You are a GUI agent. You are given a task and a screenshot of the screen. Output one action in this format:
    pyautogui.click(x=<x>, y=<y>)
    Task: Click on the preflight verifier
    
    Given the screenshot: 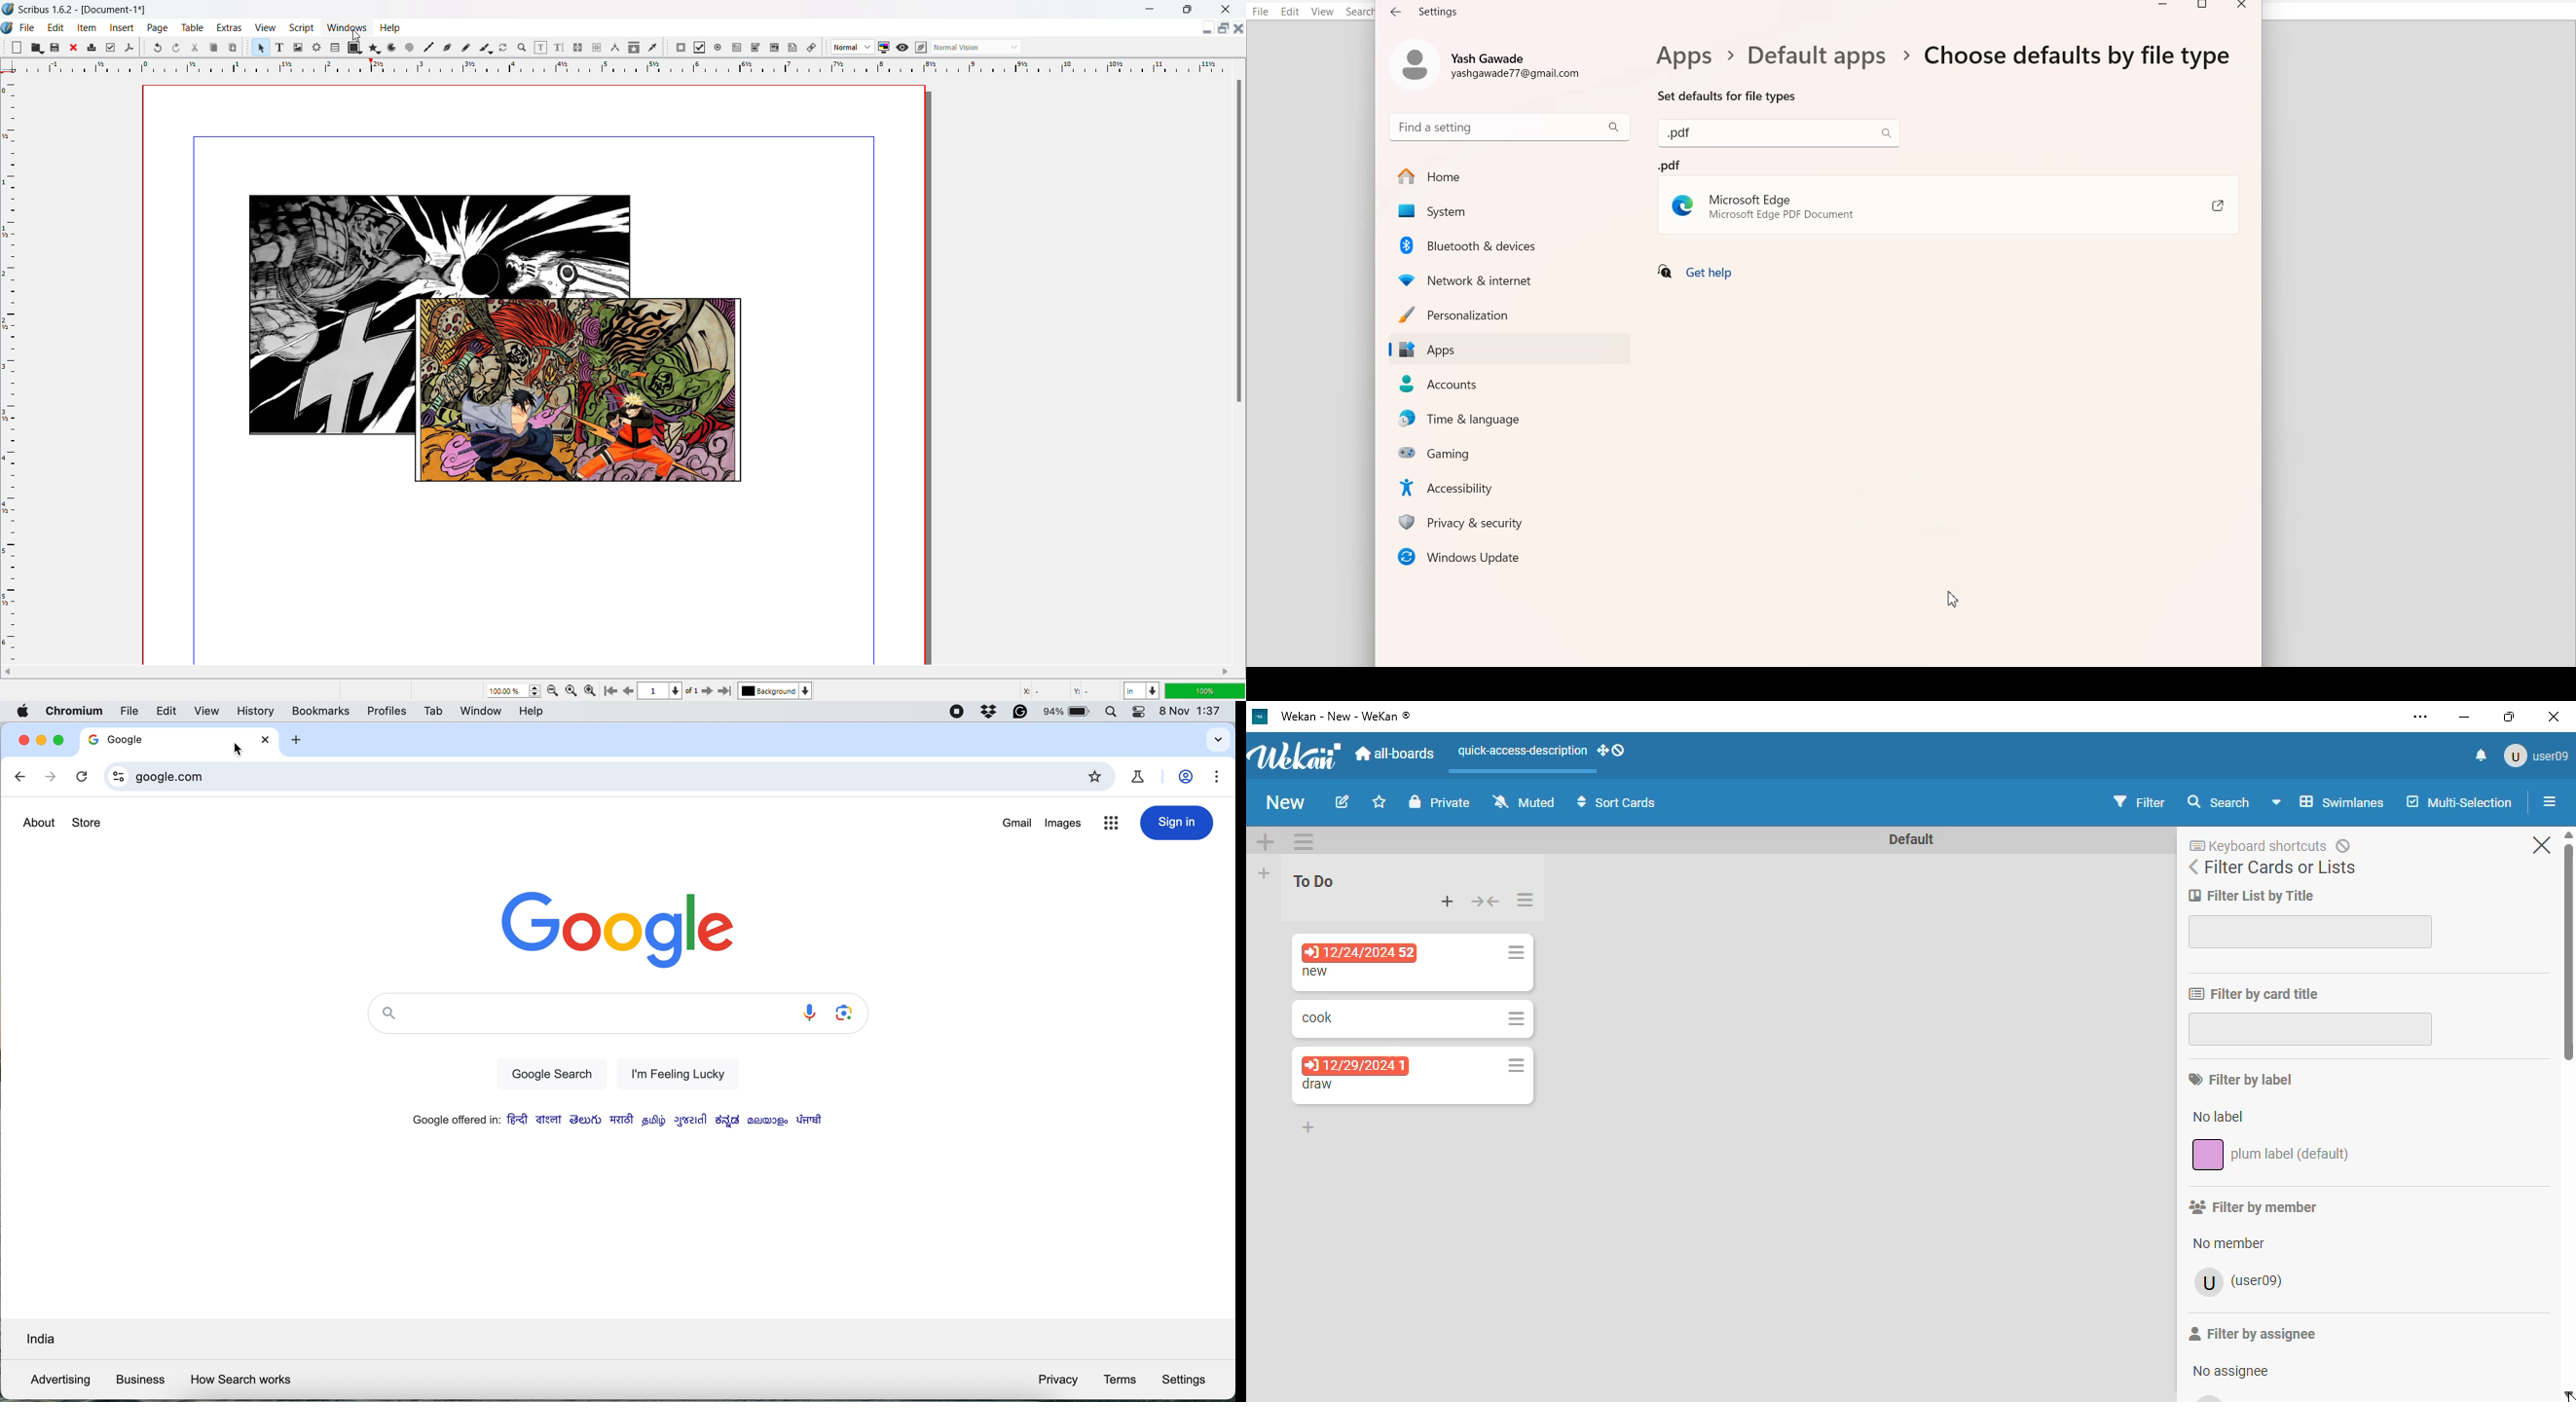 What is the action you would take?
    pyautogui.click(x=110, y=47)
    